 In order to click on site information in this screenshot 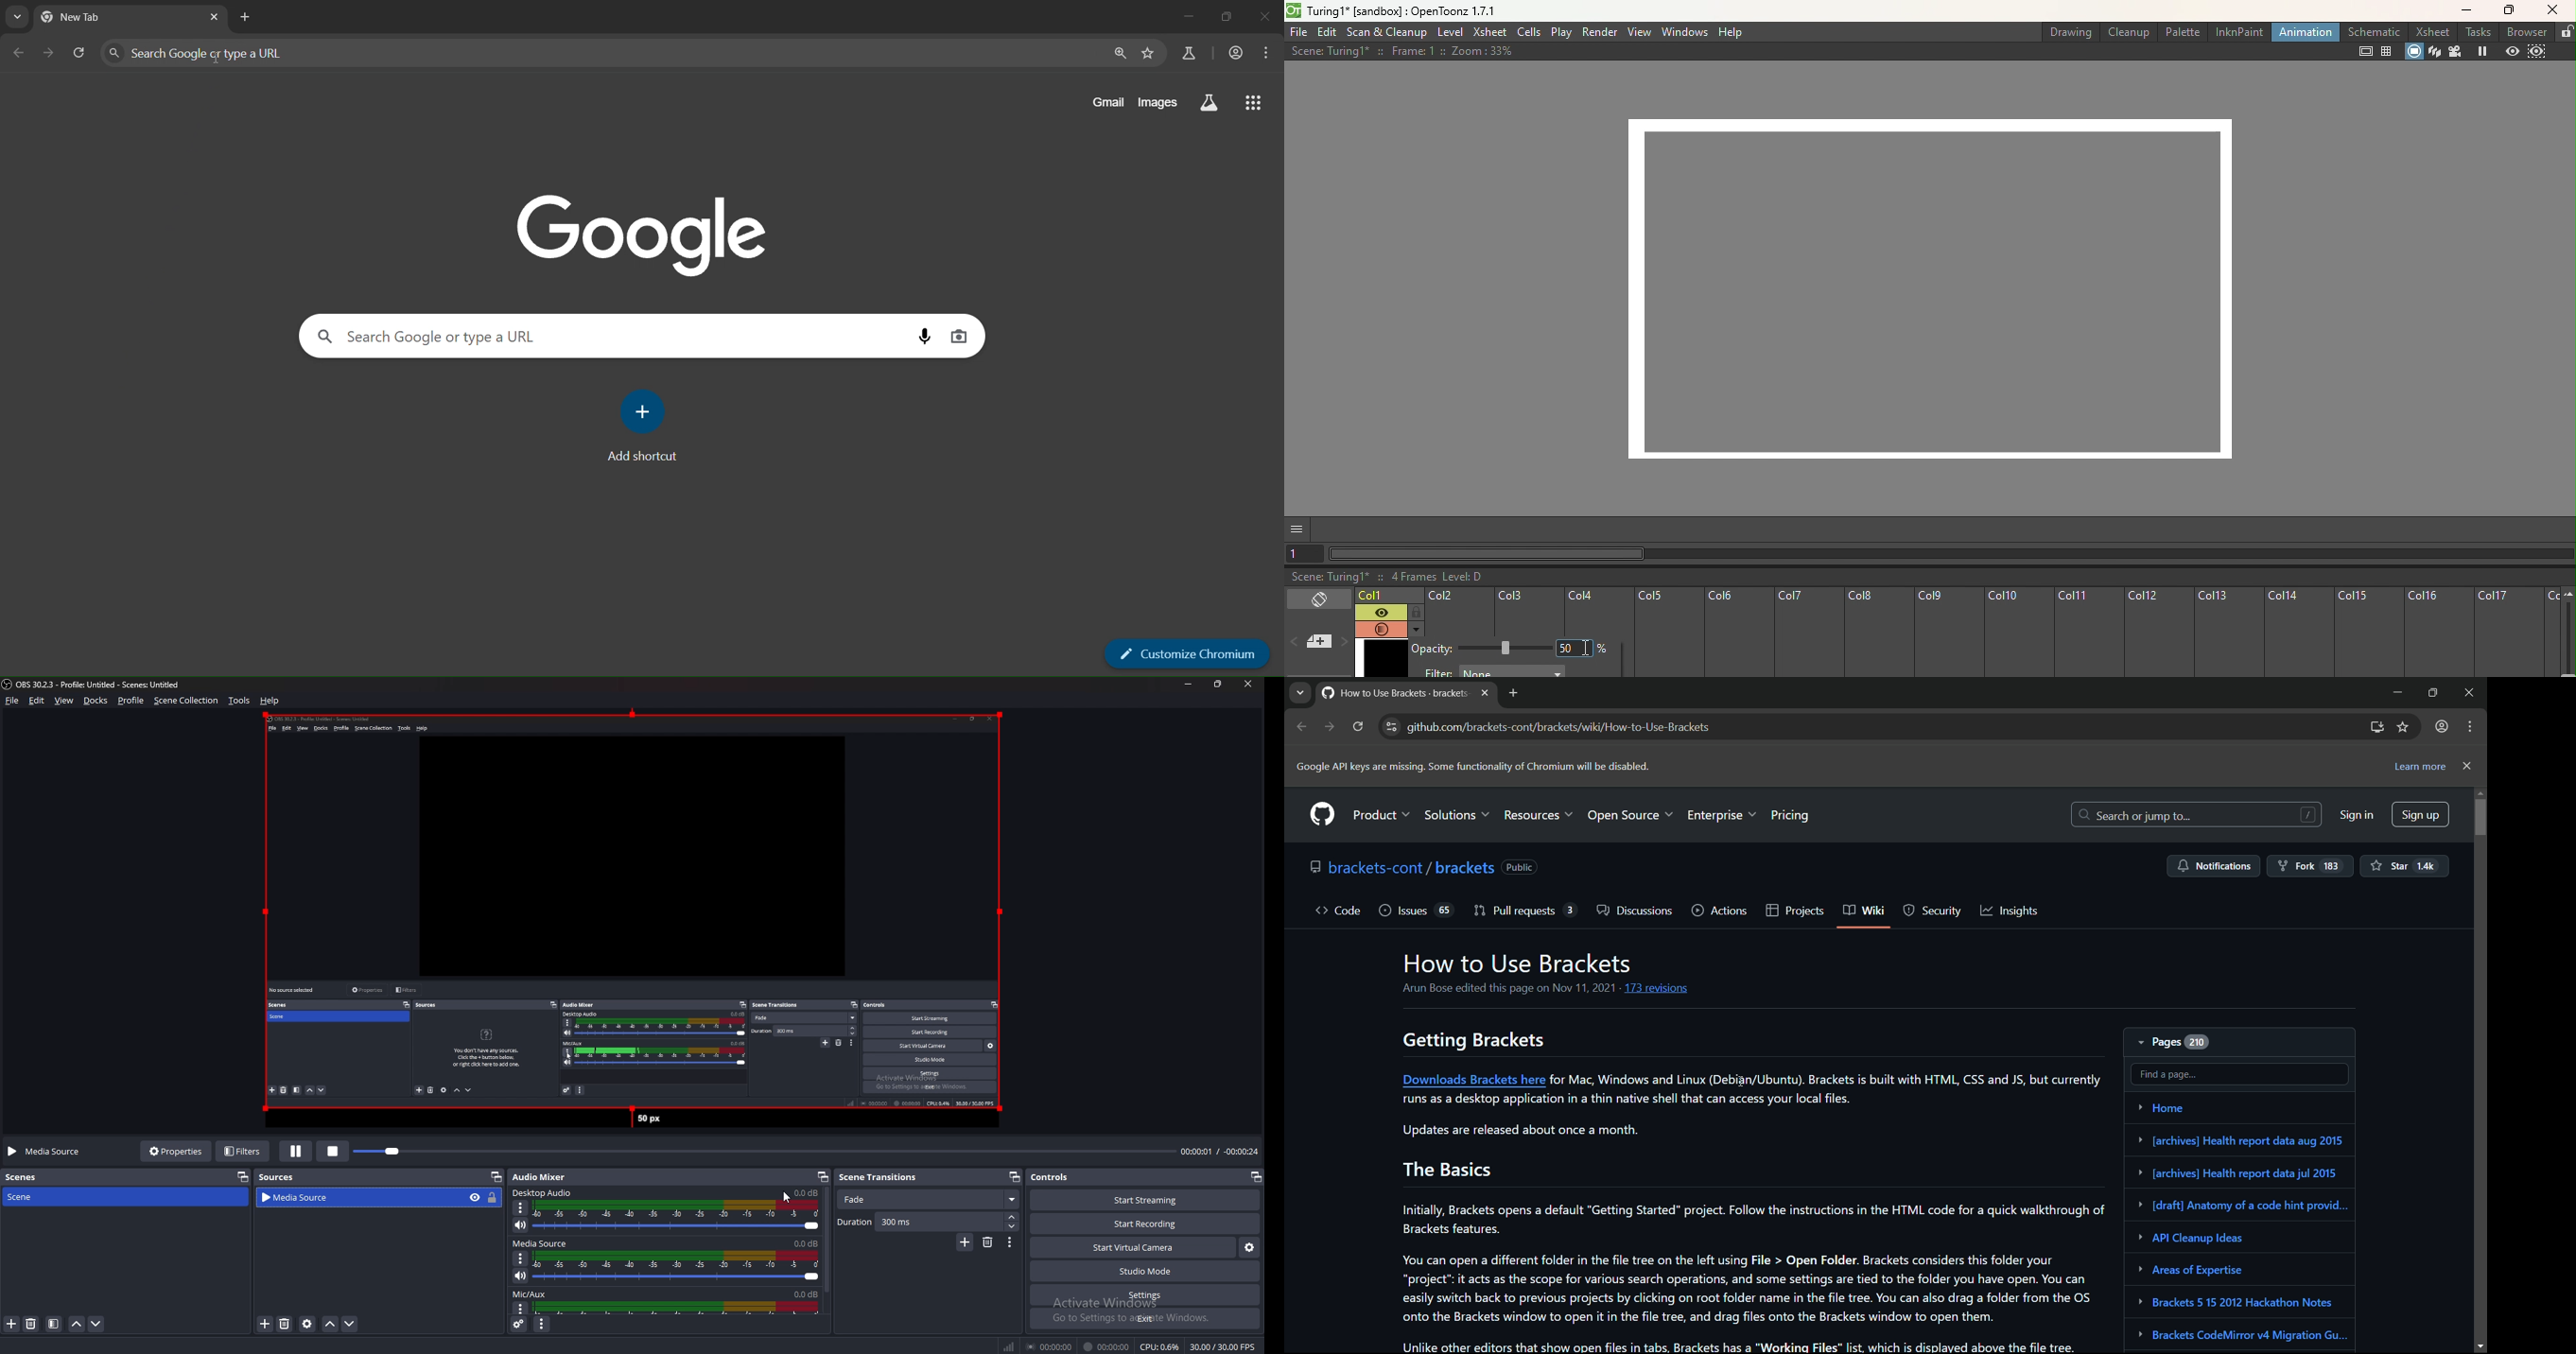, I will do `click(1392, 727)`.